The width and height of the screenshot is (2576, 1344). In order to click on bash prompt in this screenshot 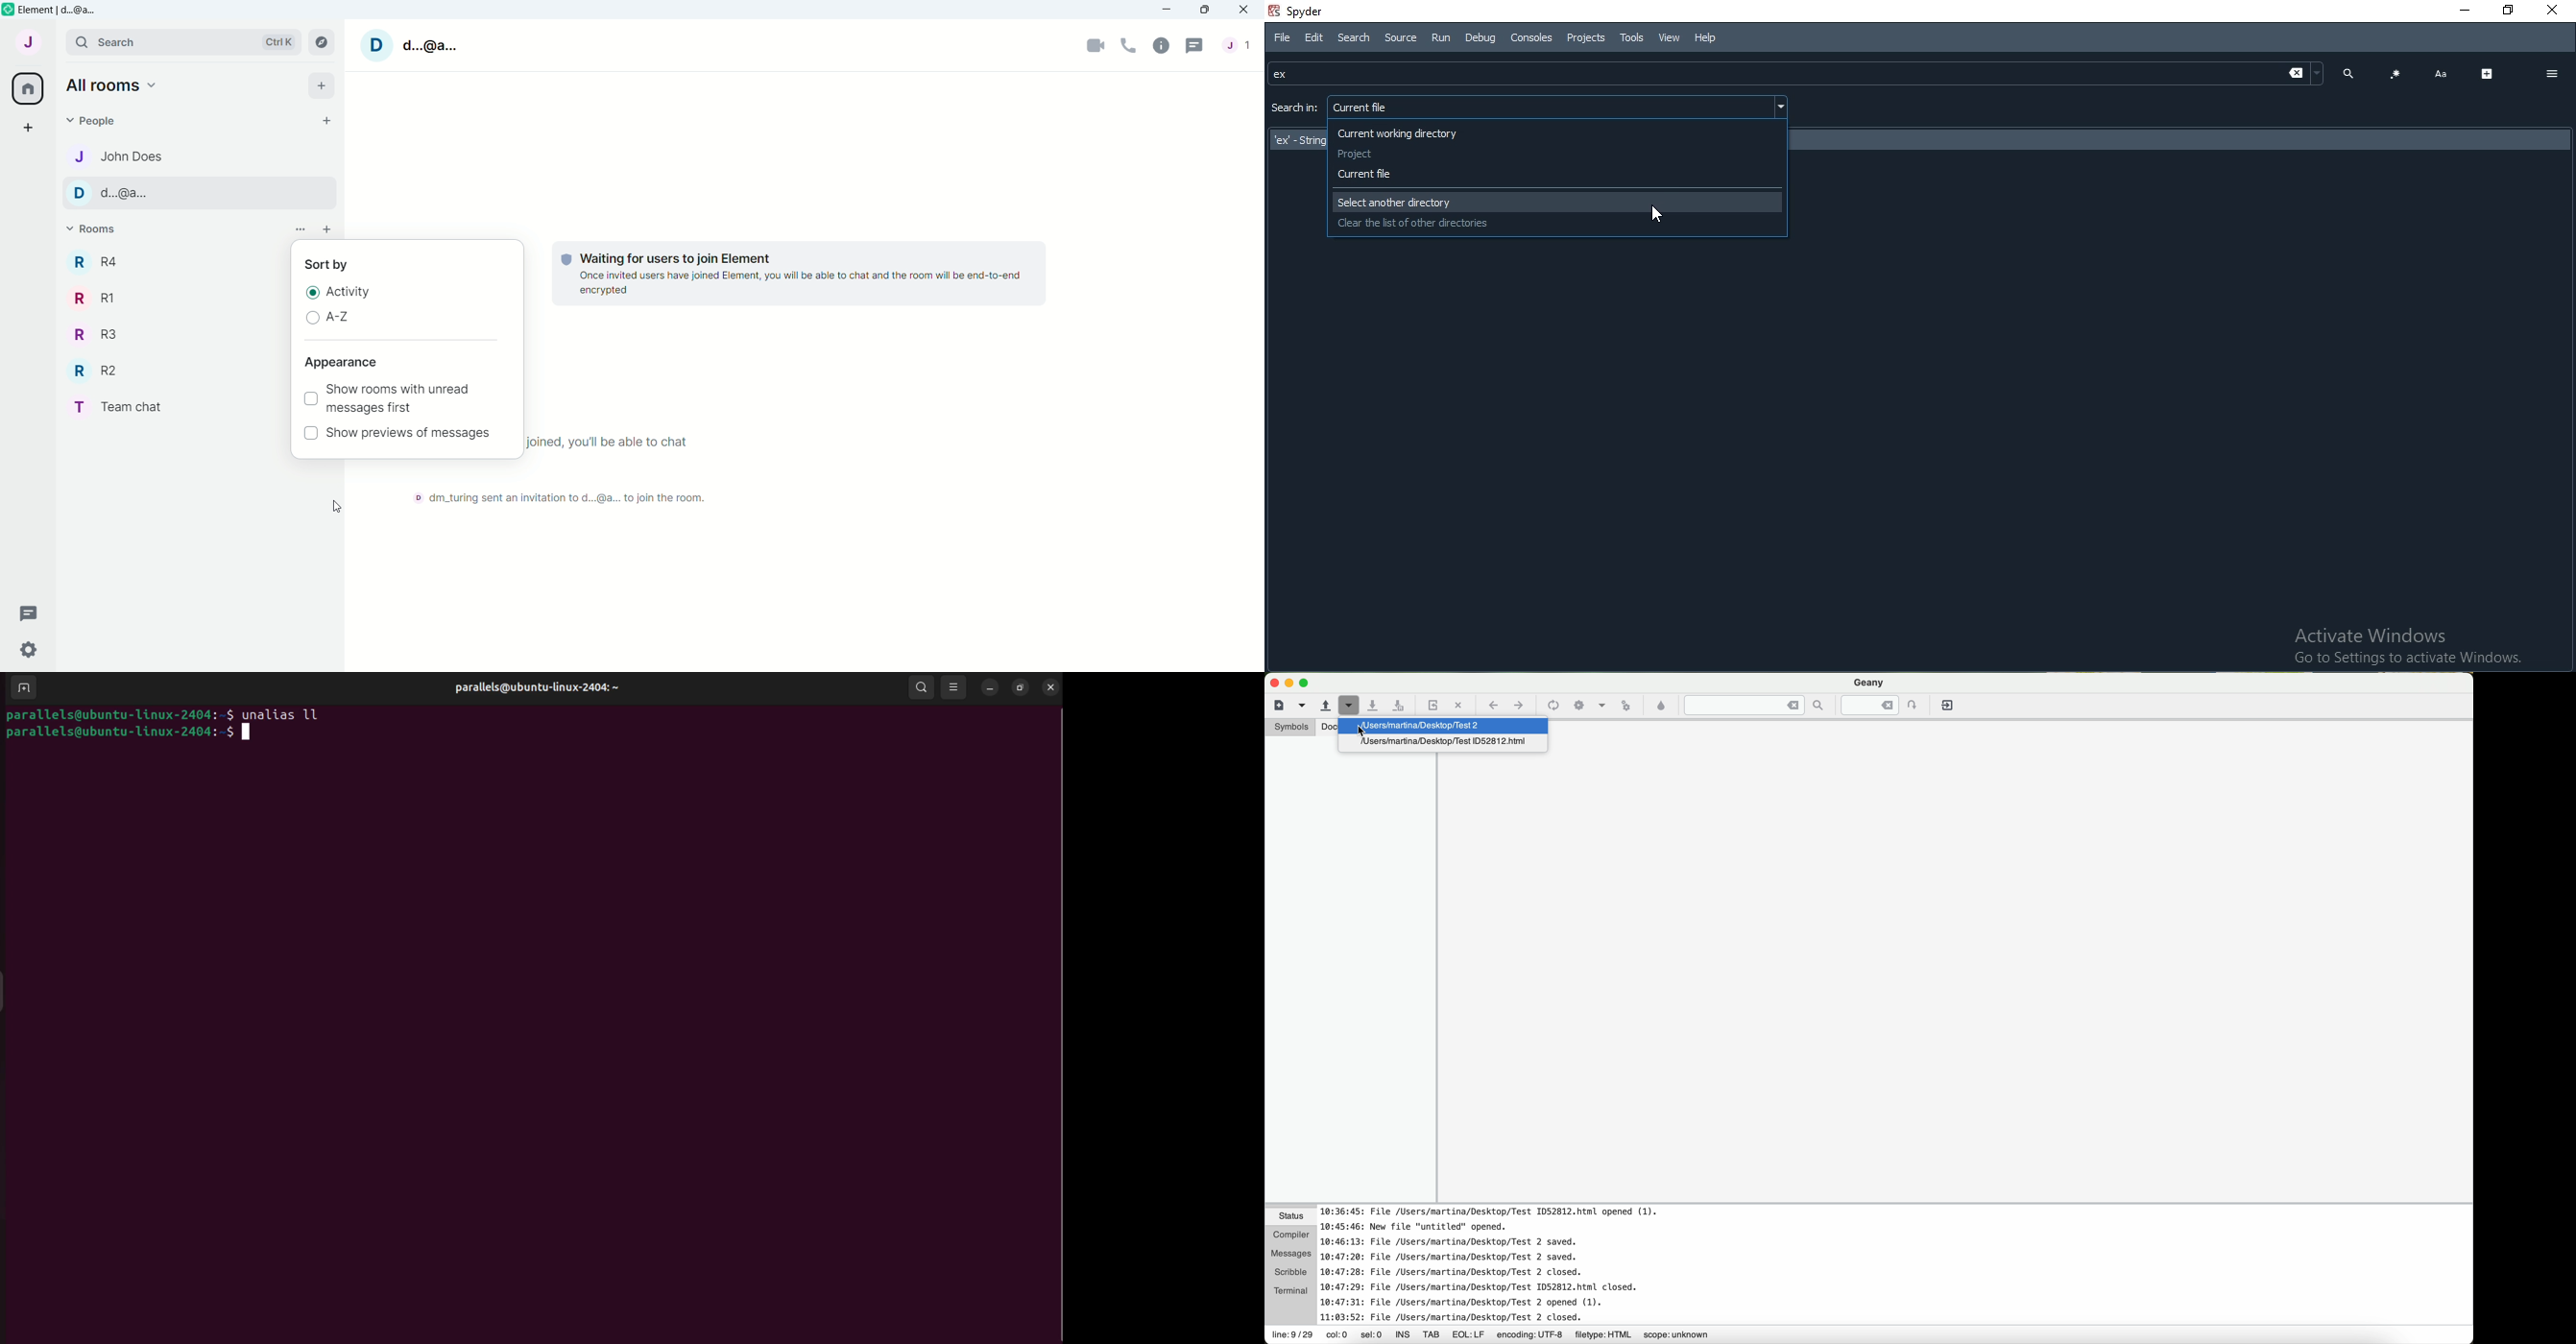, I will do `click(129, 734)`.